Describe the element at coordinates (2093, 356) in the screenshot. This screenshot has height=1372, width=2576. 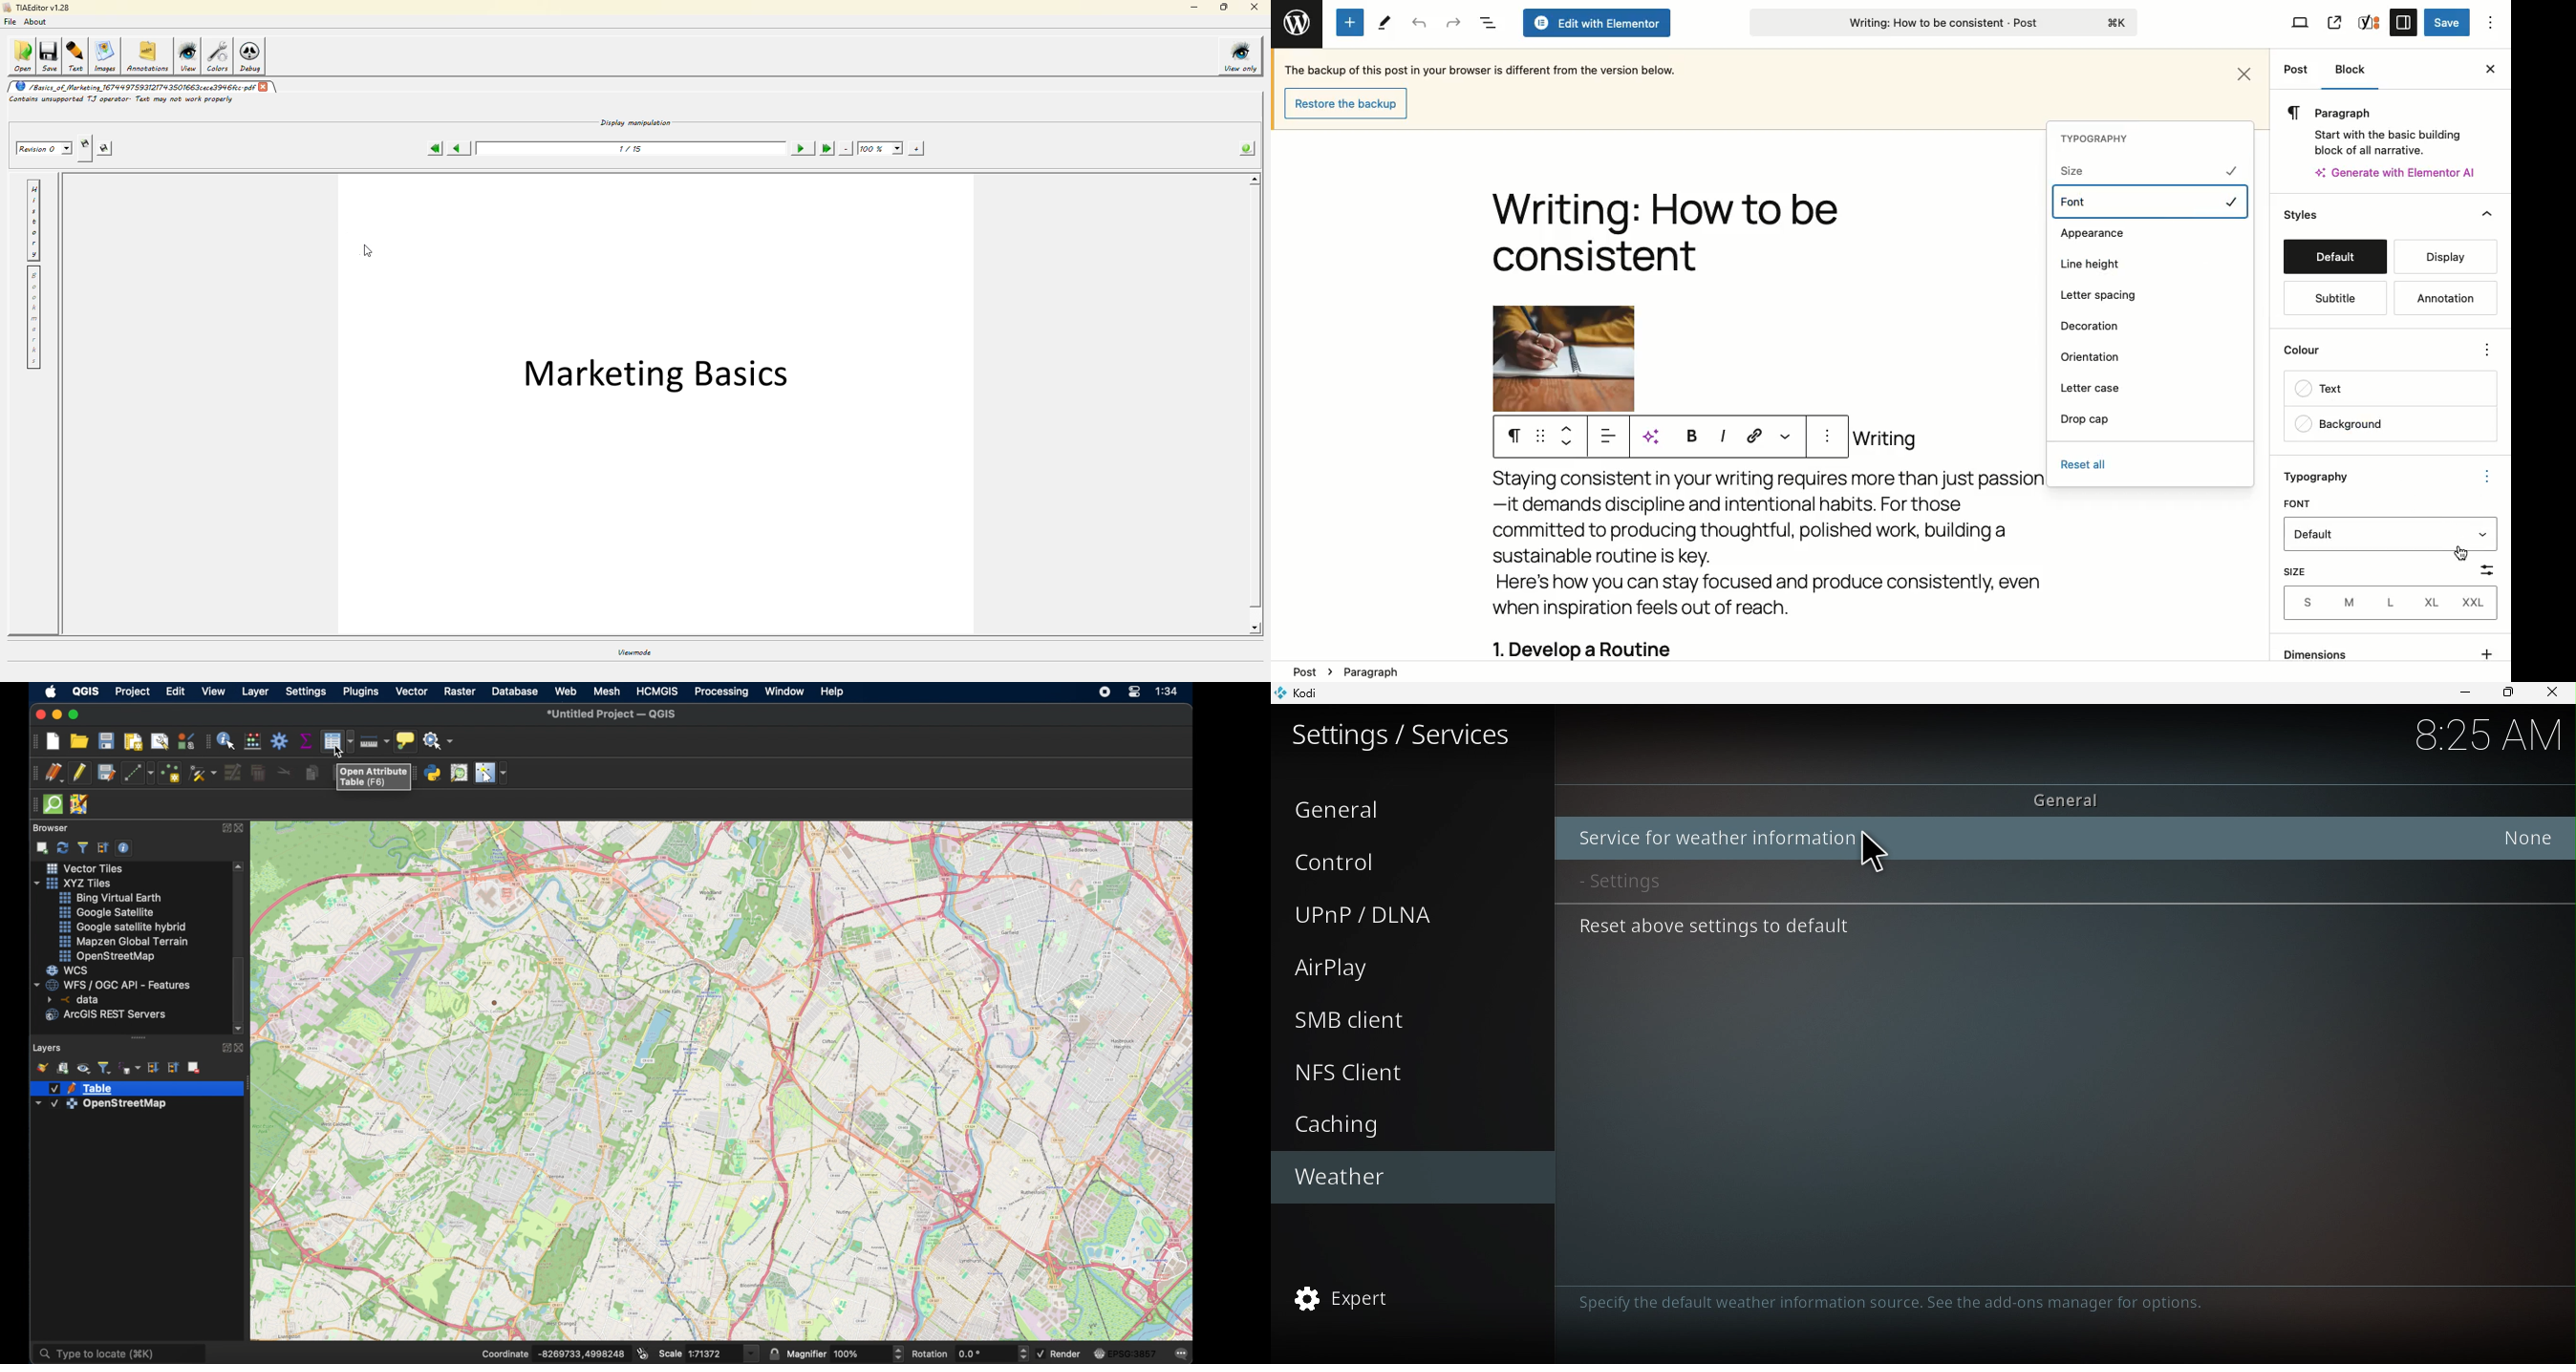
I see `Orientation` at that location.